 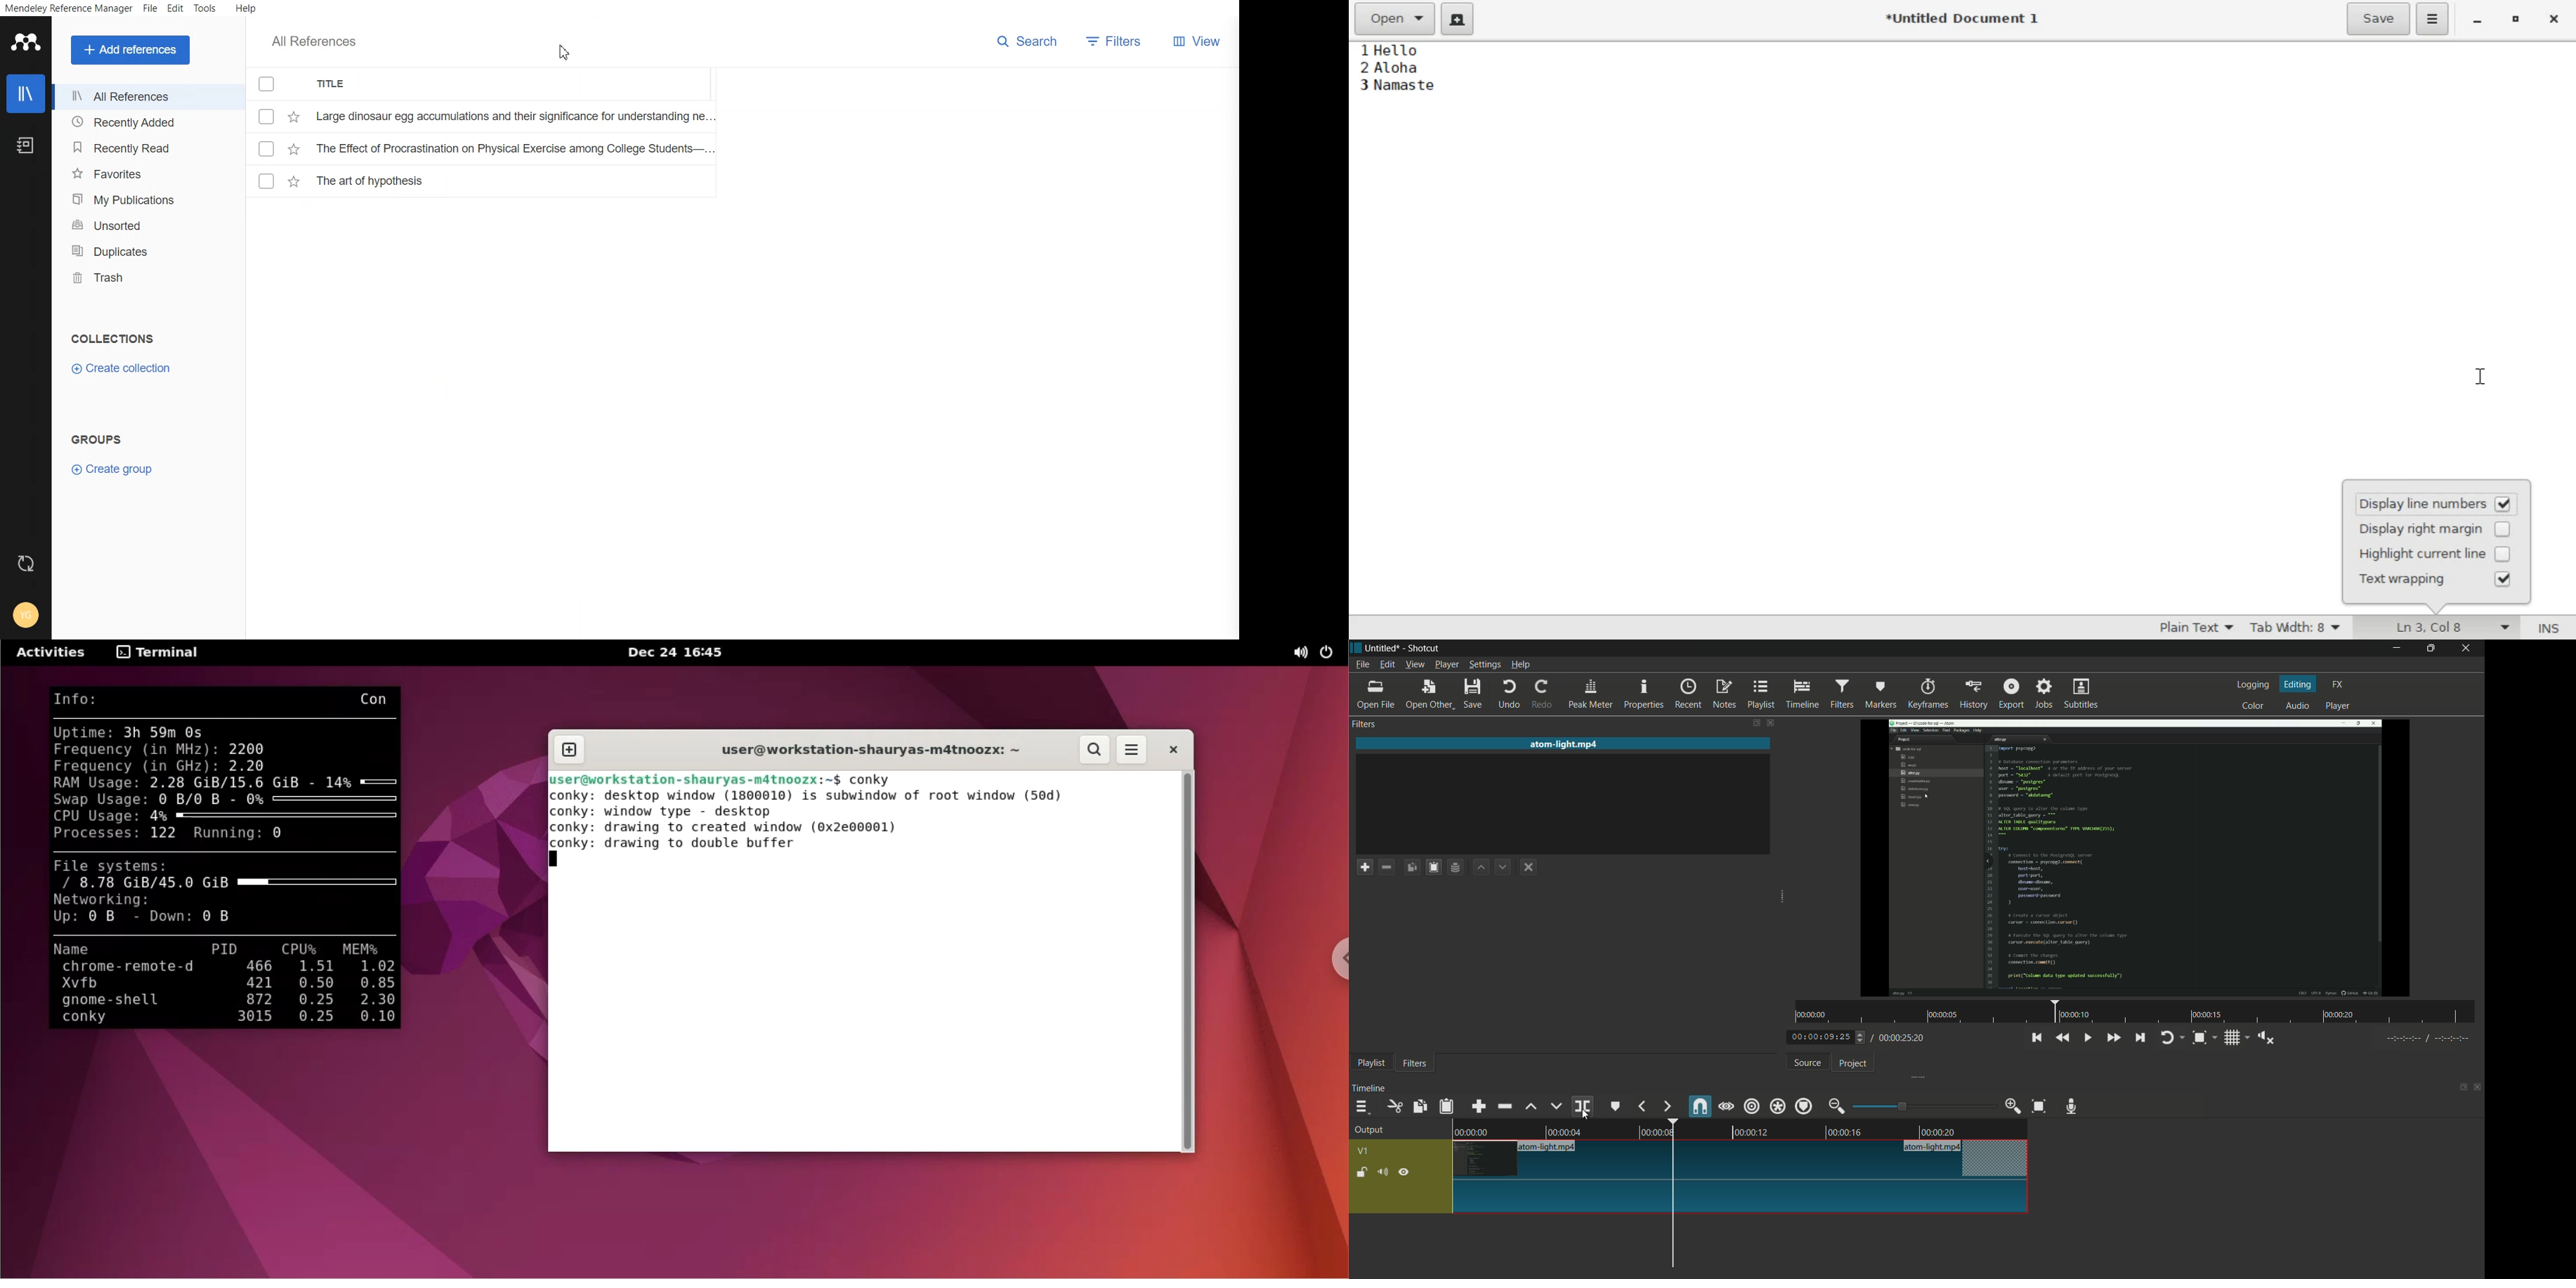 I want to click on cut, so click(x=1396, y=1106).